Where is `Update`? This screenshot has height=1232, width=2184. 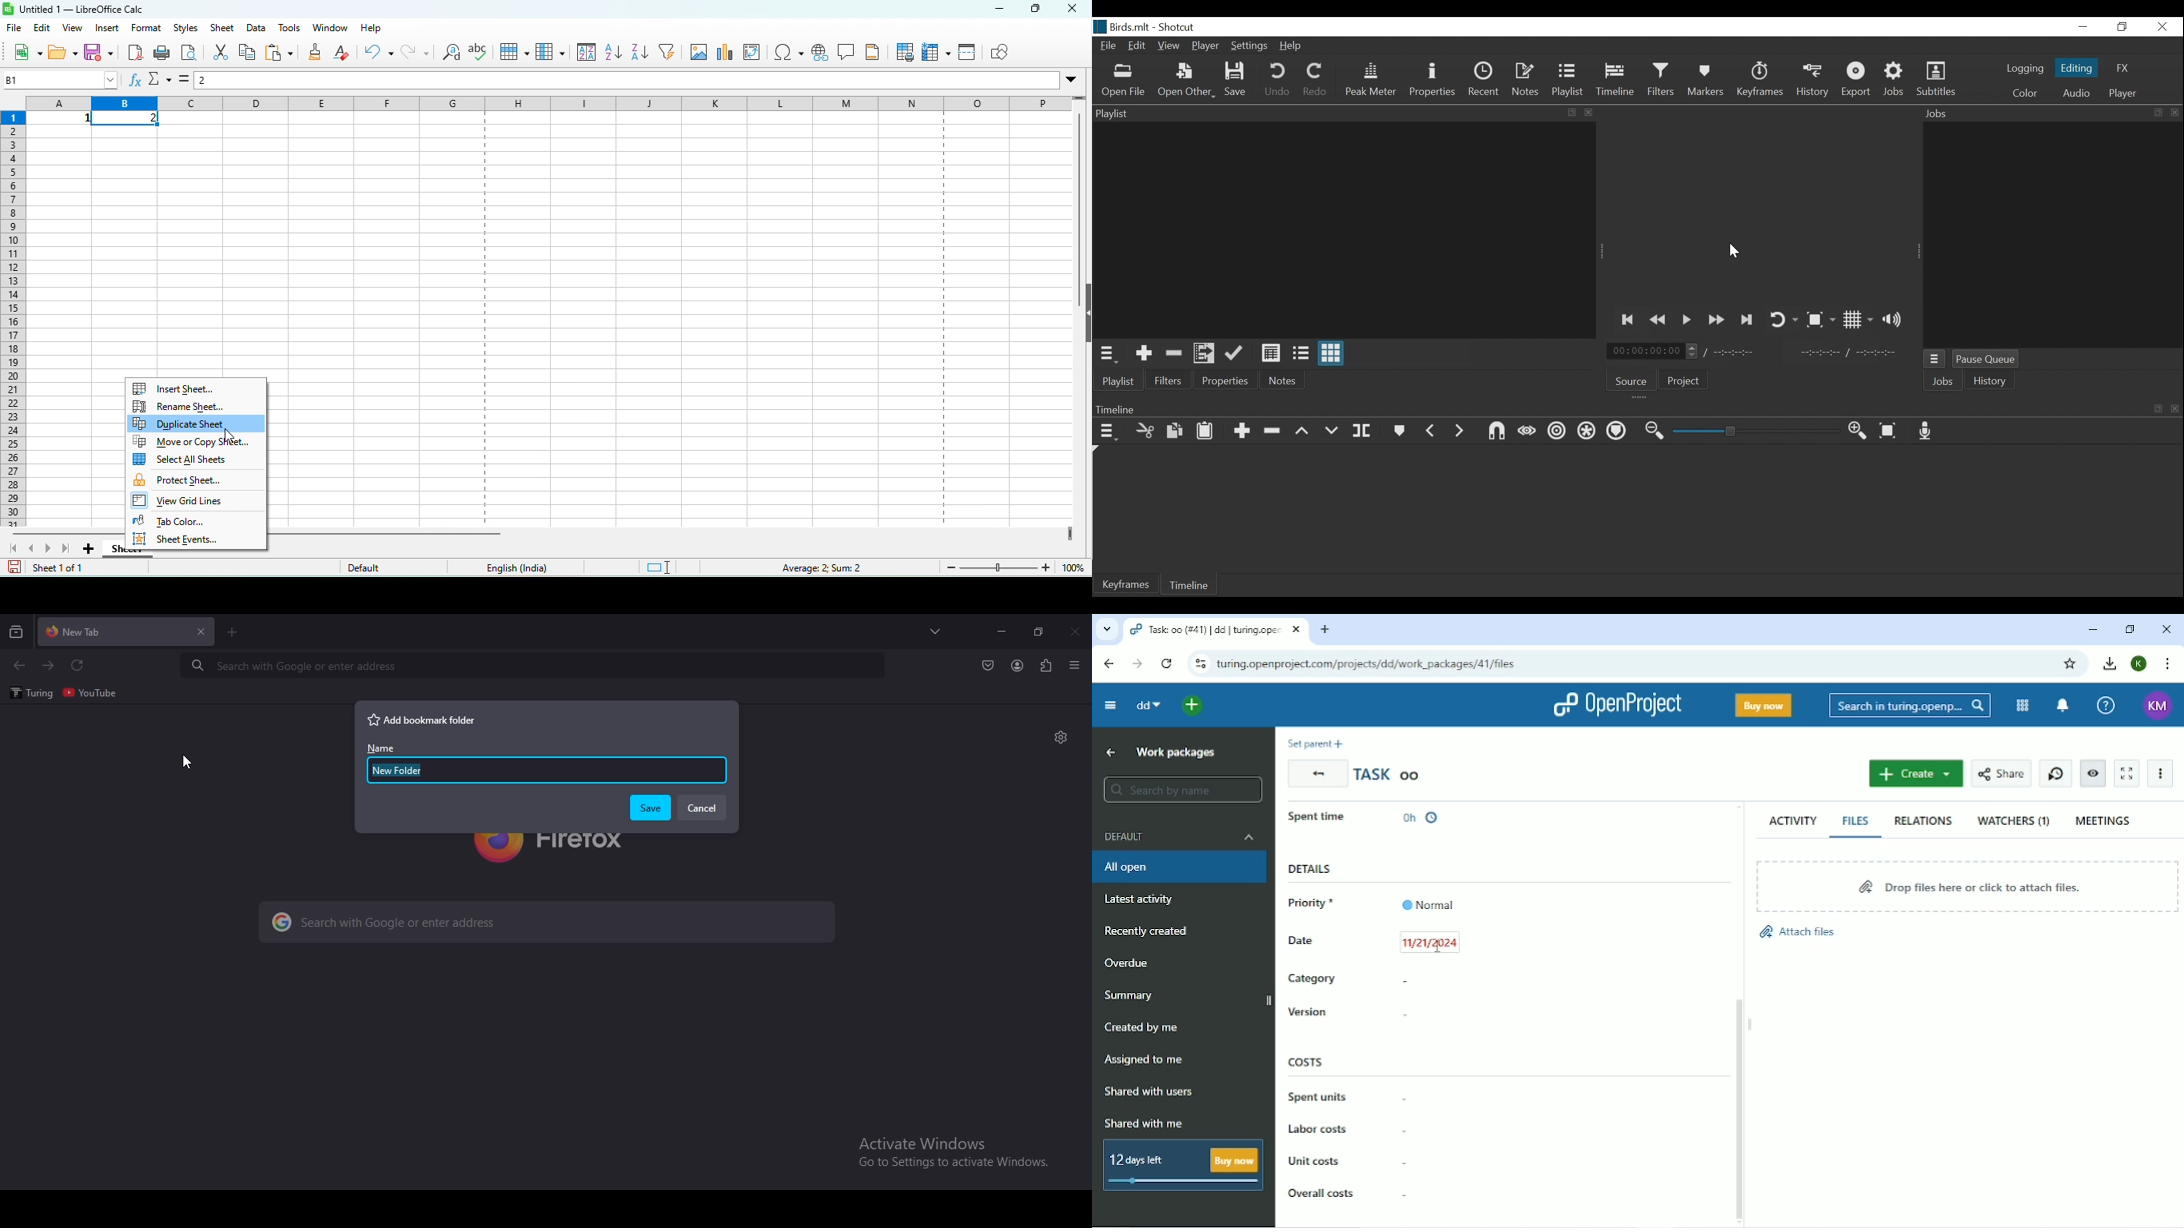
Update is located at coordinates (1236, 354).